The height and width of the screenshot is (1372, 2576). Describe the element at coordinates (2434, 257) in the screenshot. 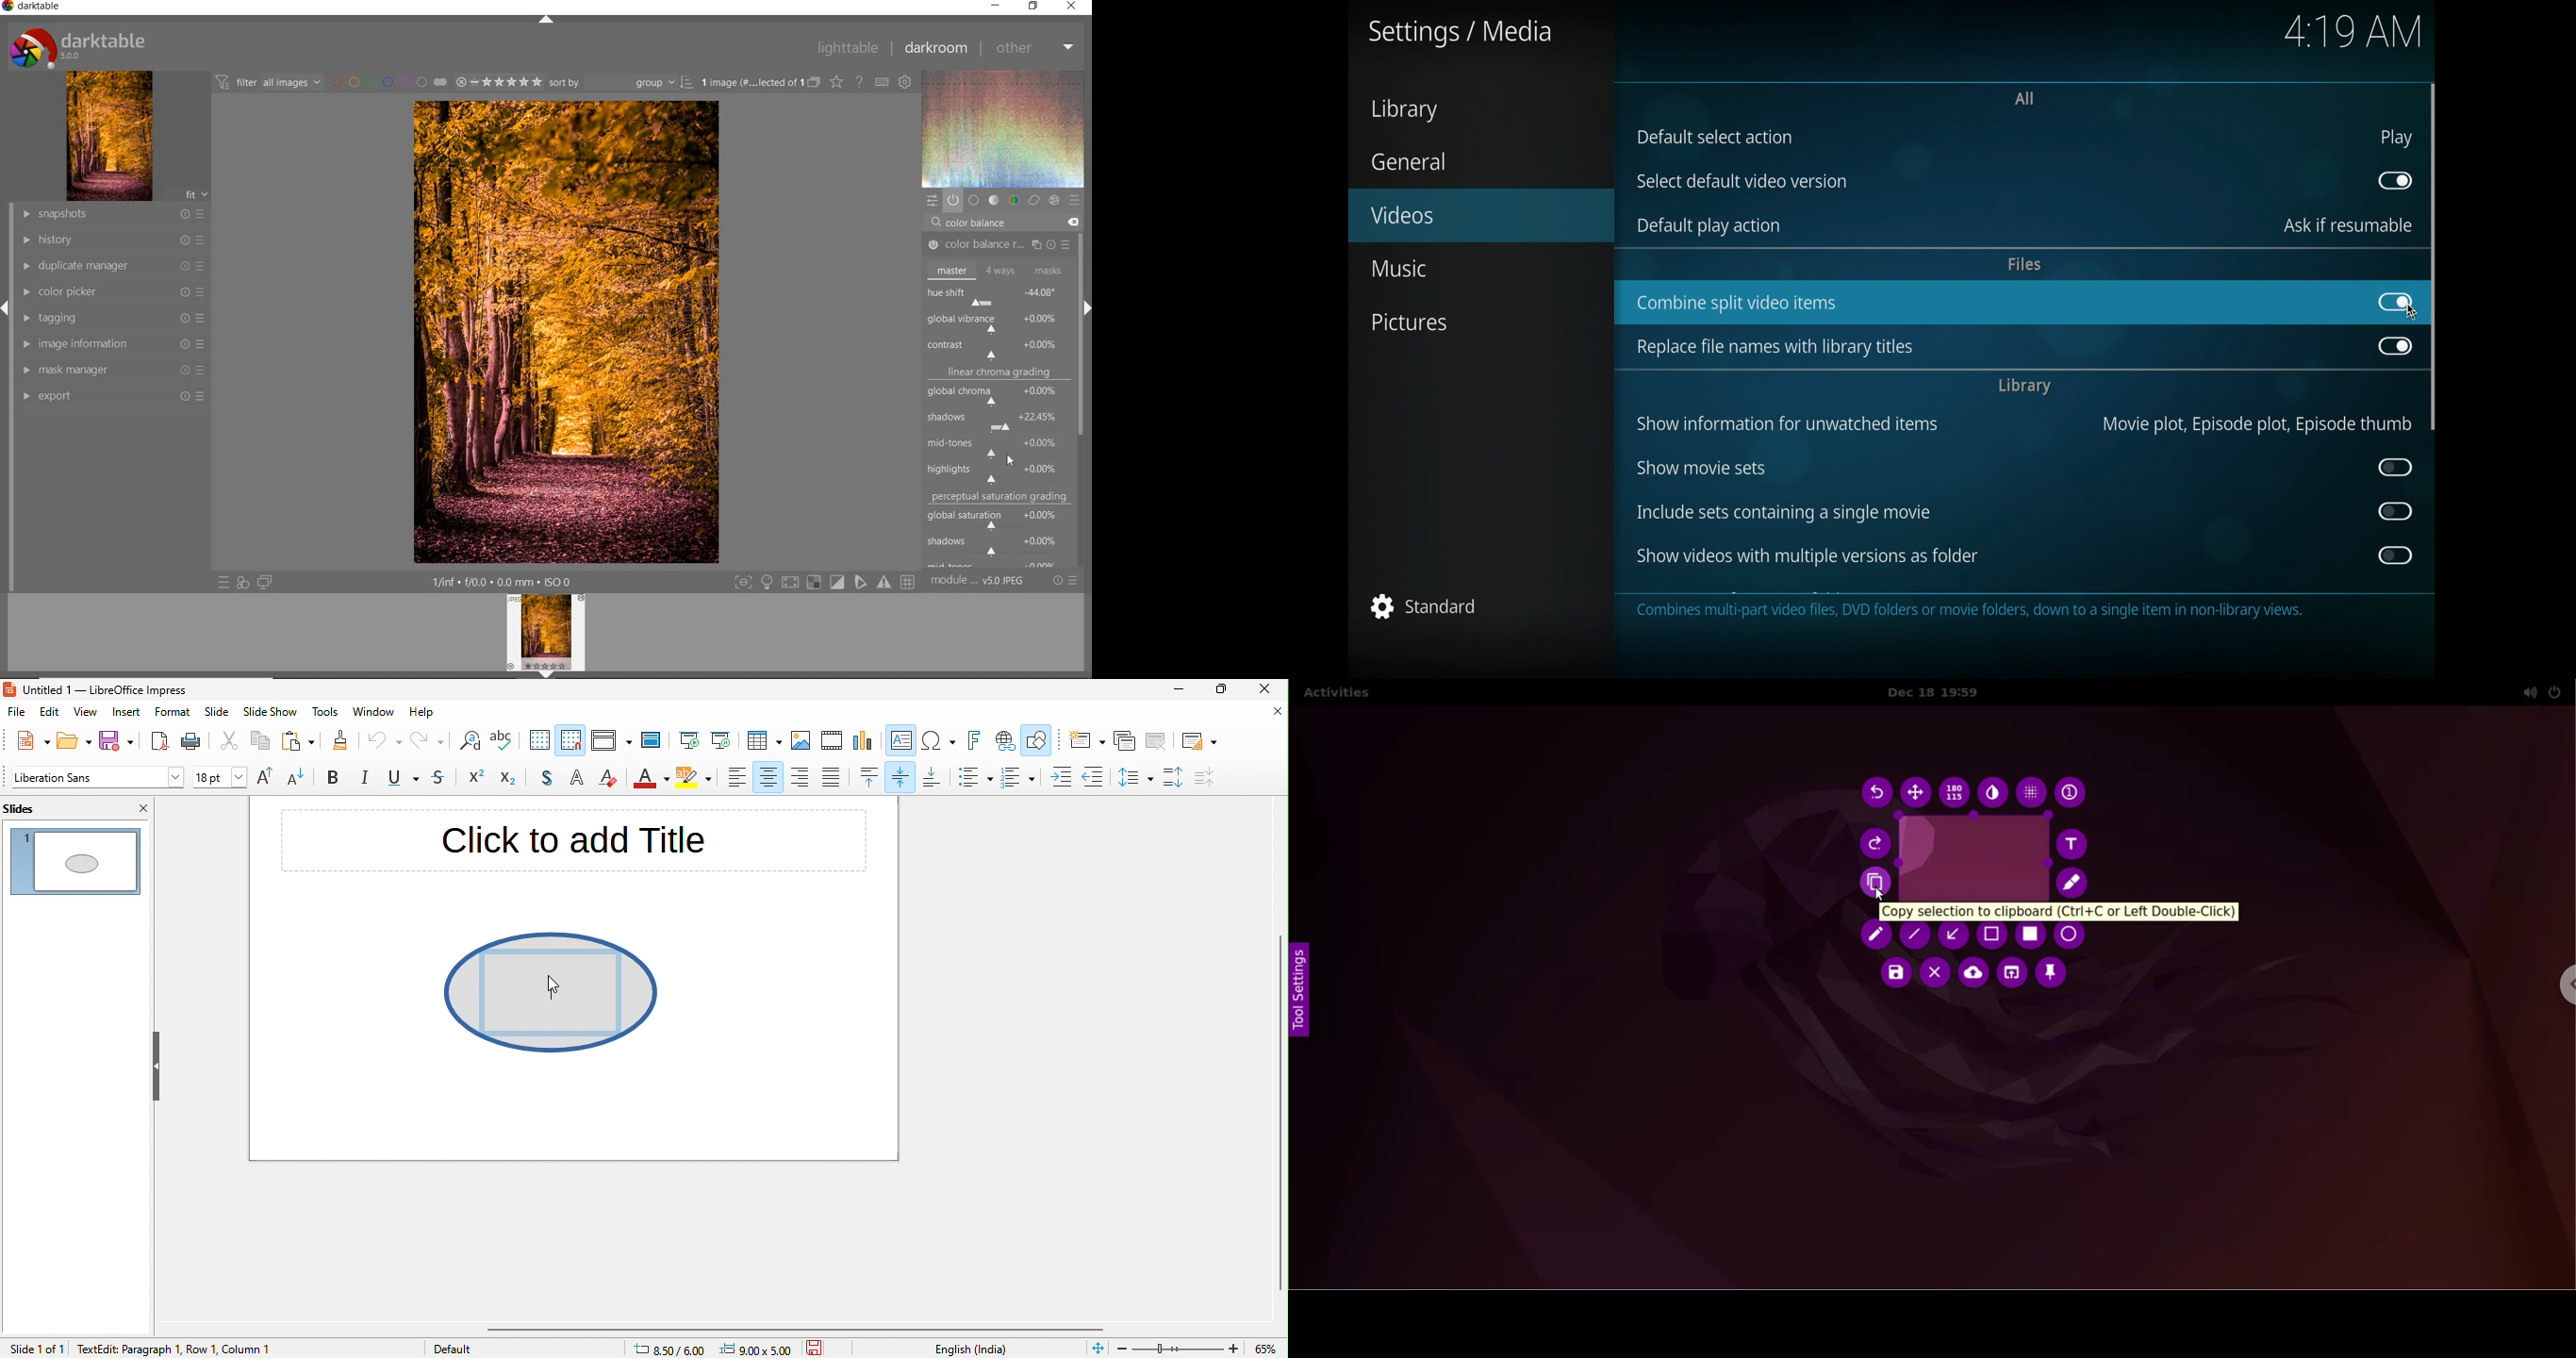

I see `scroll box` at that location.